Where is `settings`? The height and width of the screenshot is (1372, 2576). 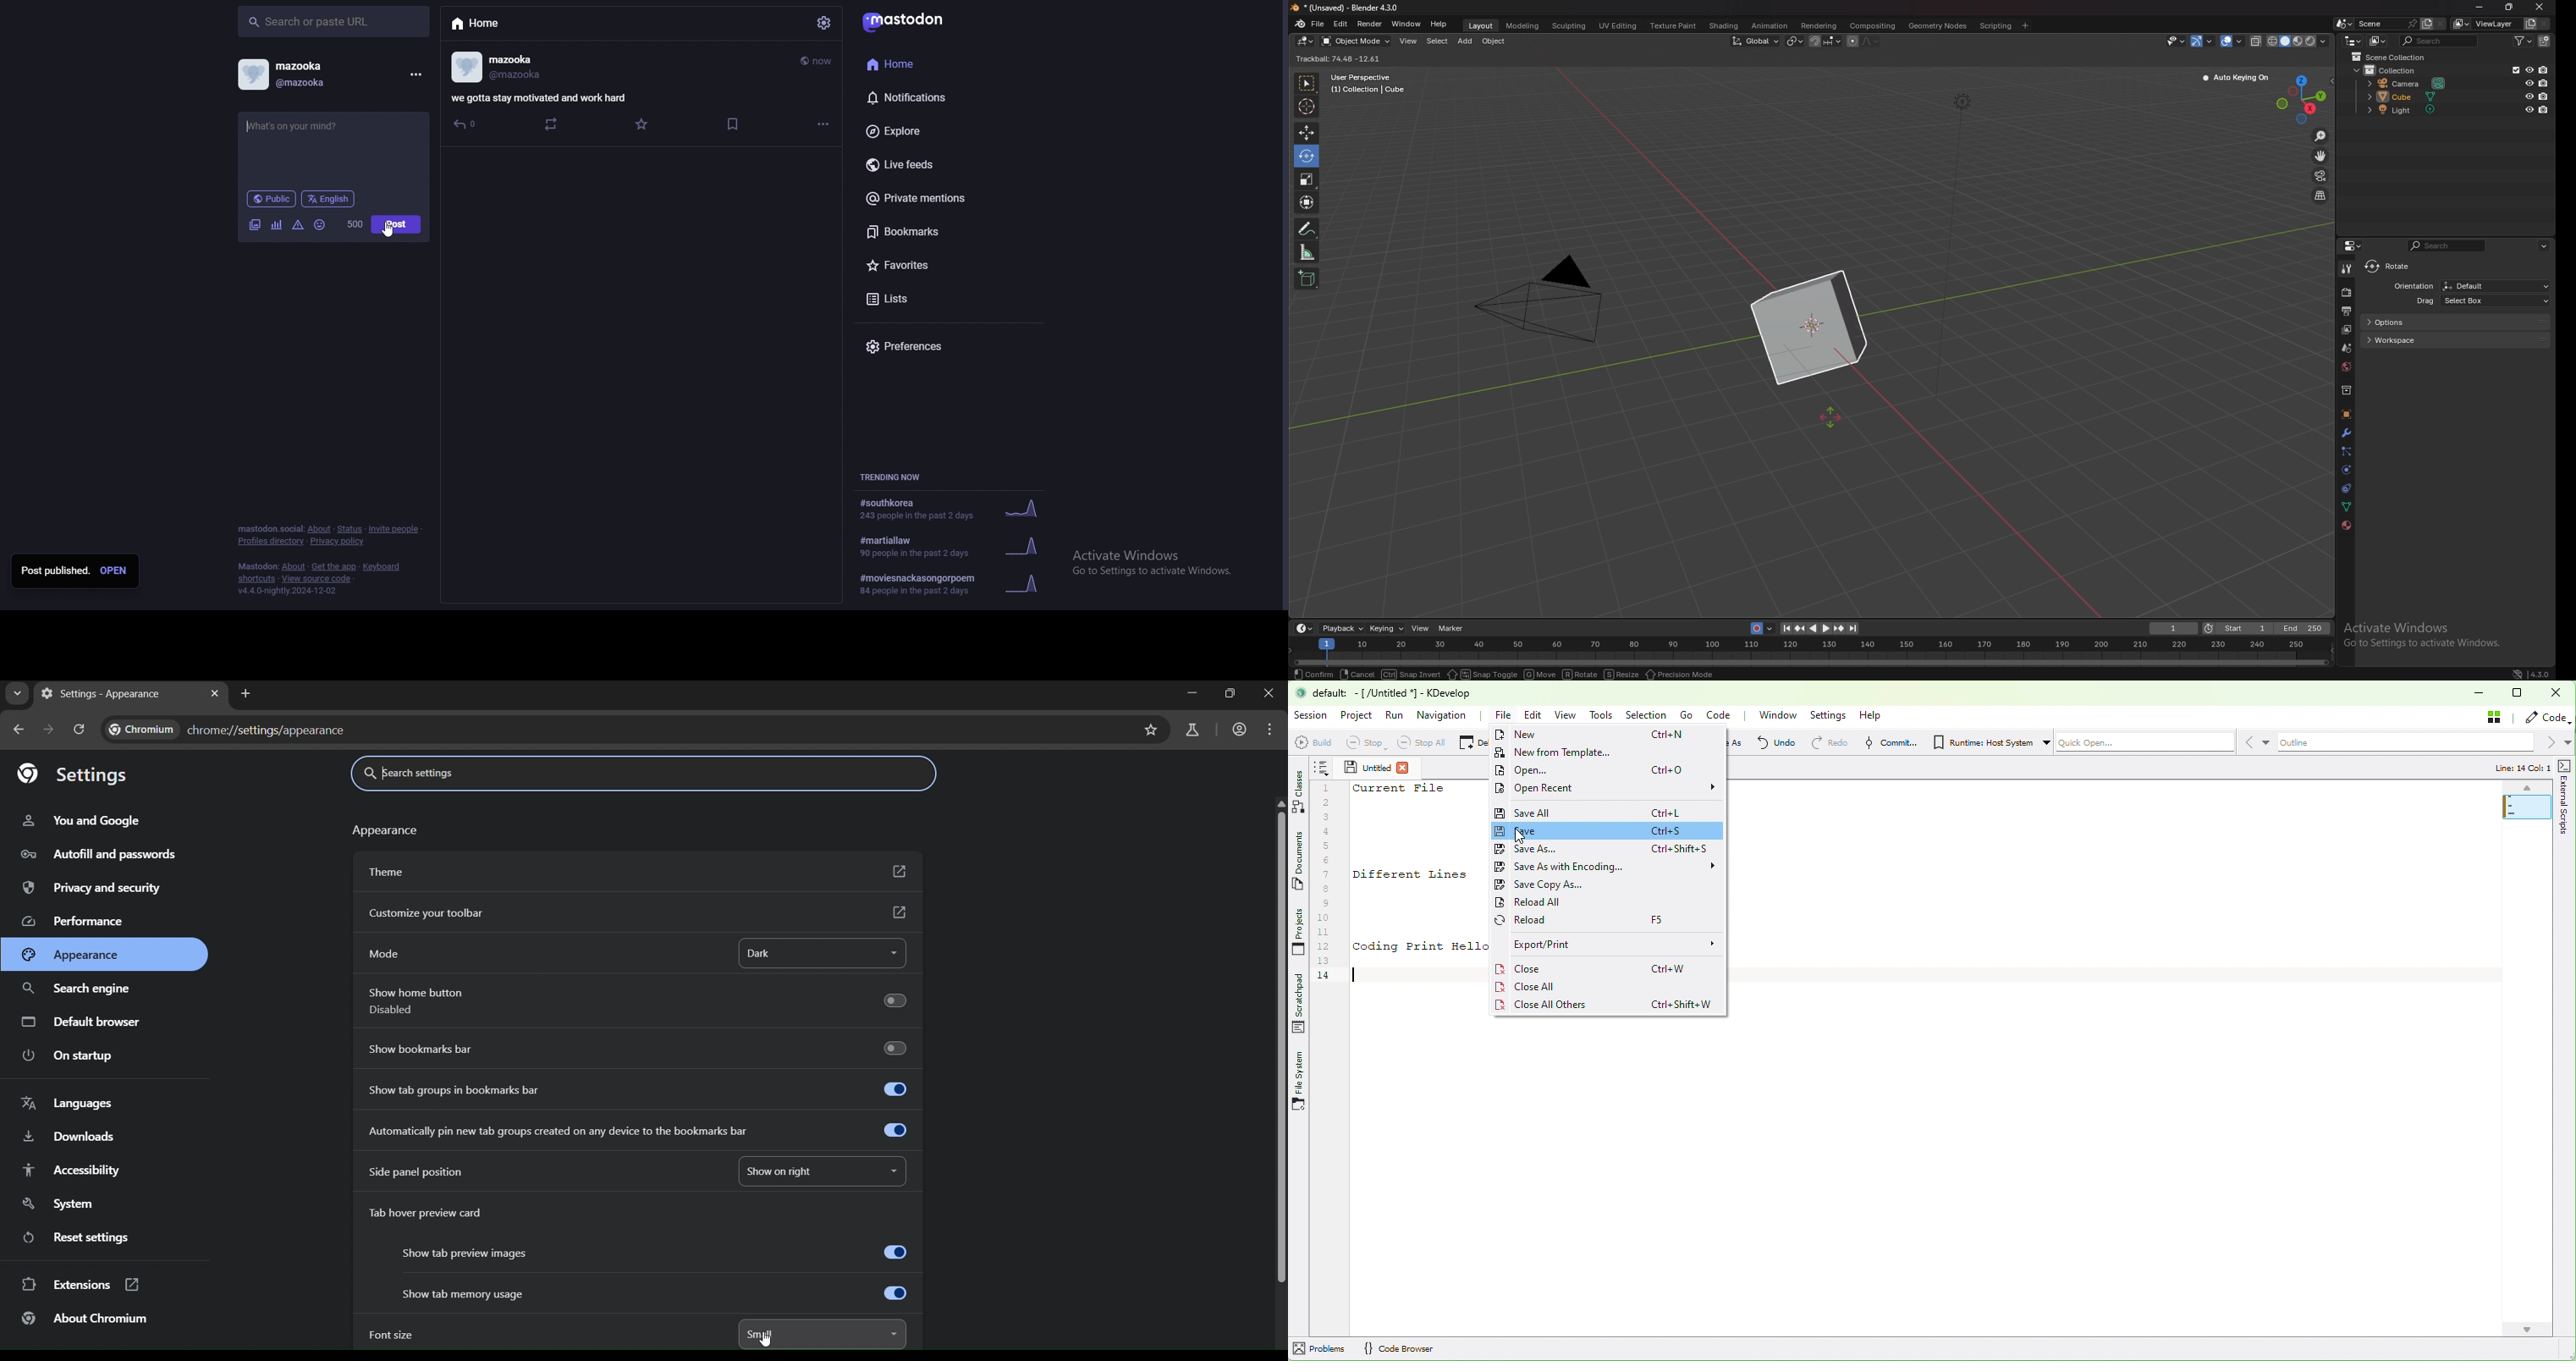
settings is located at coordinates (822, 24).